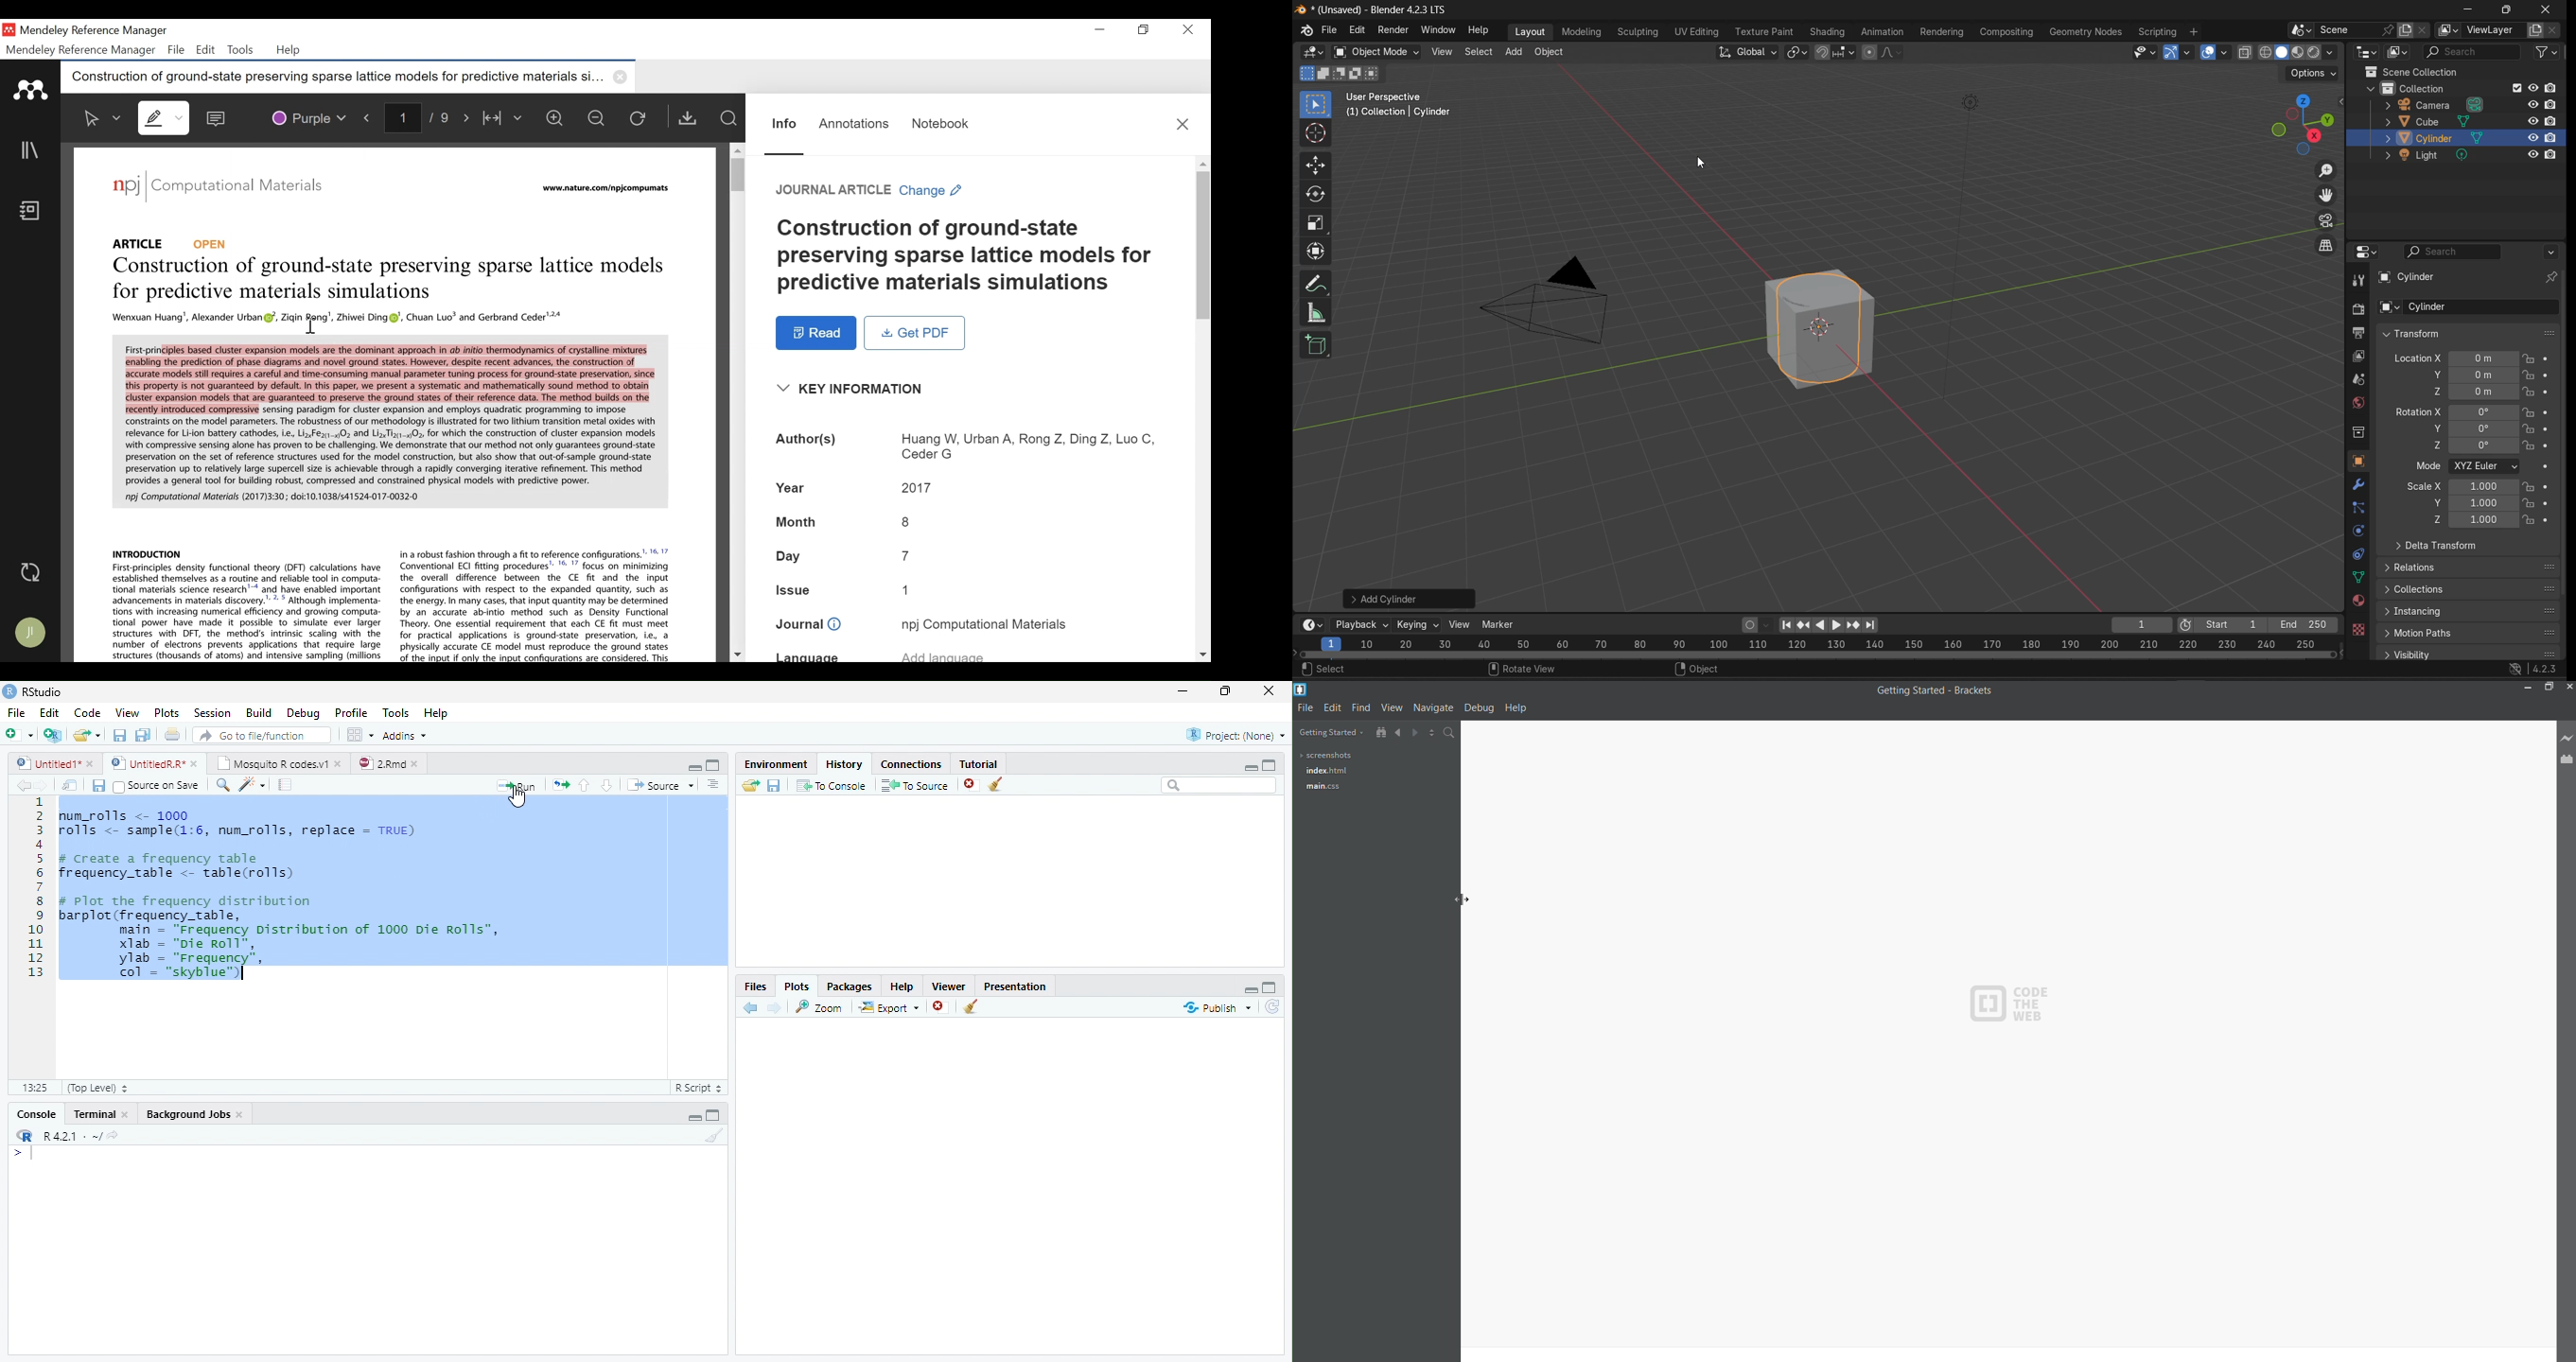 Image resolution: width=2576 pixels, height=1372 pixels. What do you see at coordinates (1393, 732) in the screenshot?
I see `backward` at bounding box center [1393, 732].